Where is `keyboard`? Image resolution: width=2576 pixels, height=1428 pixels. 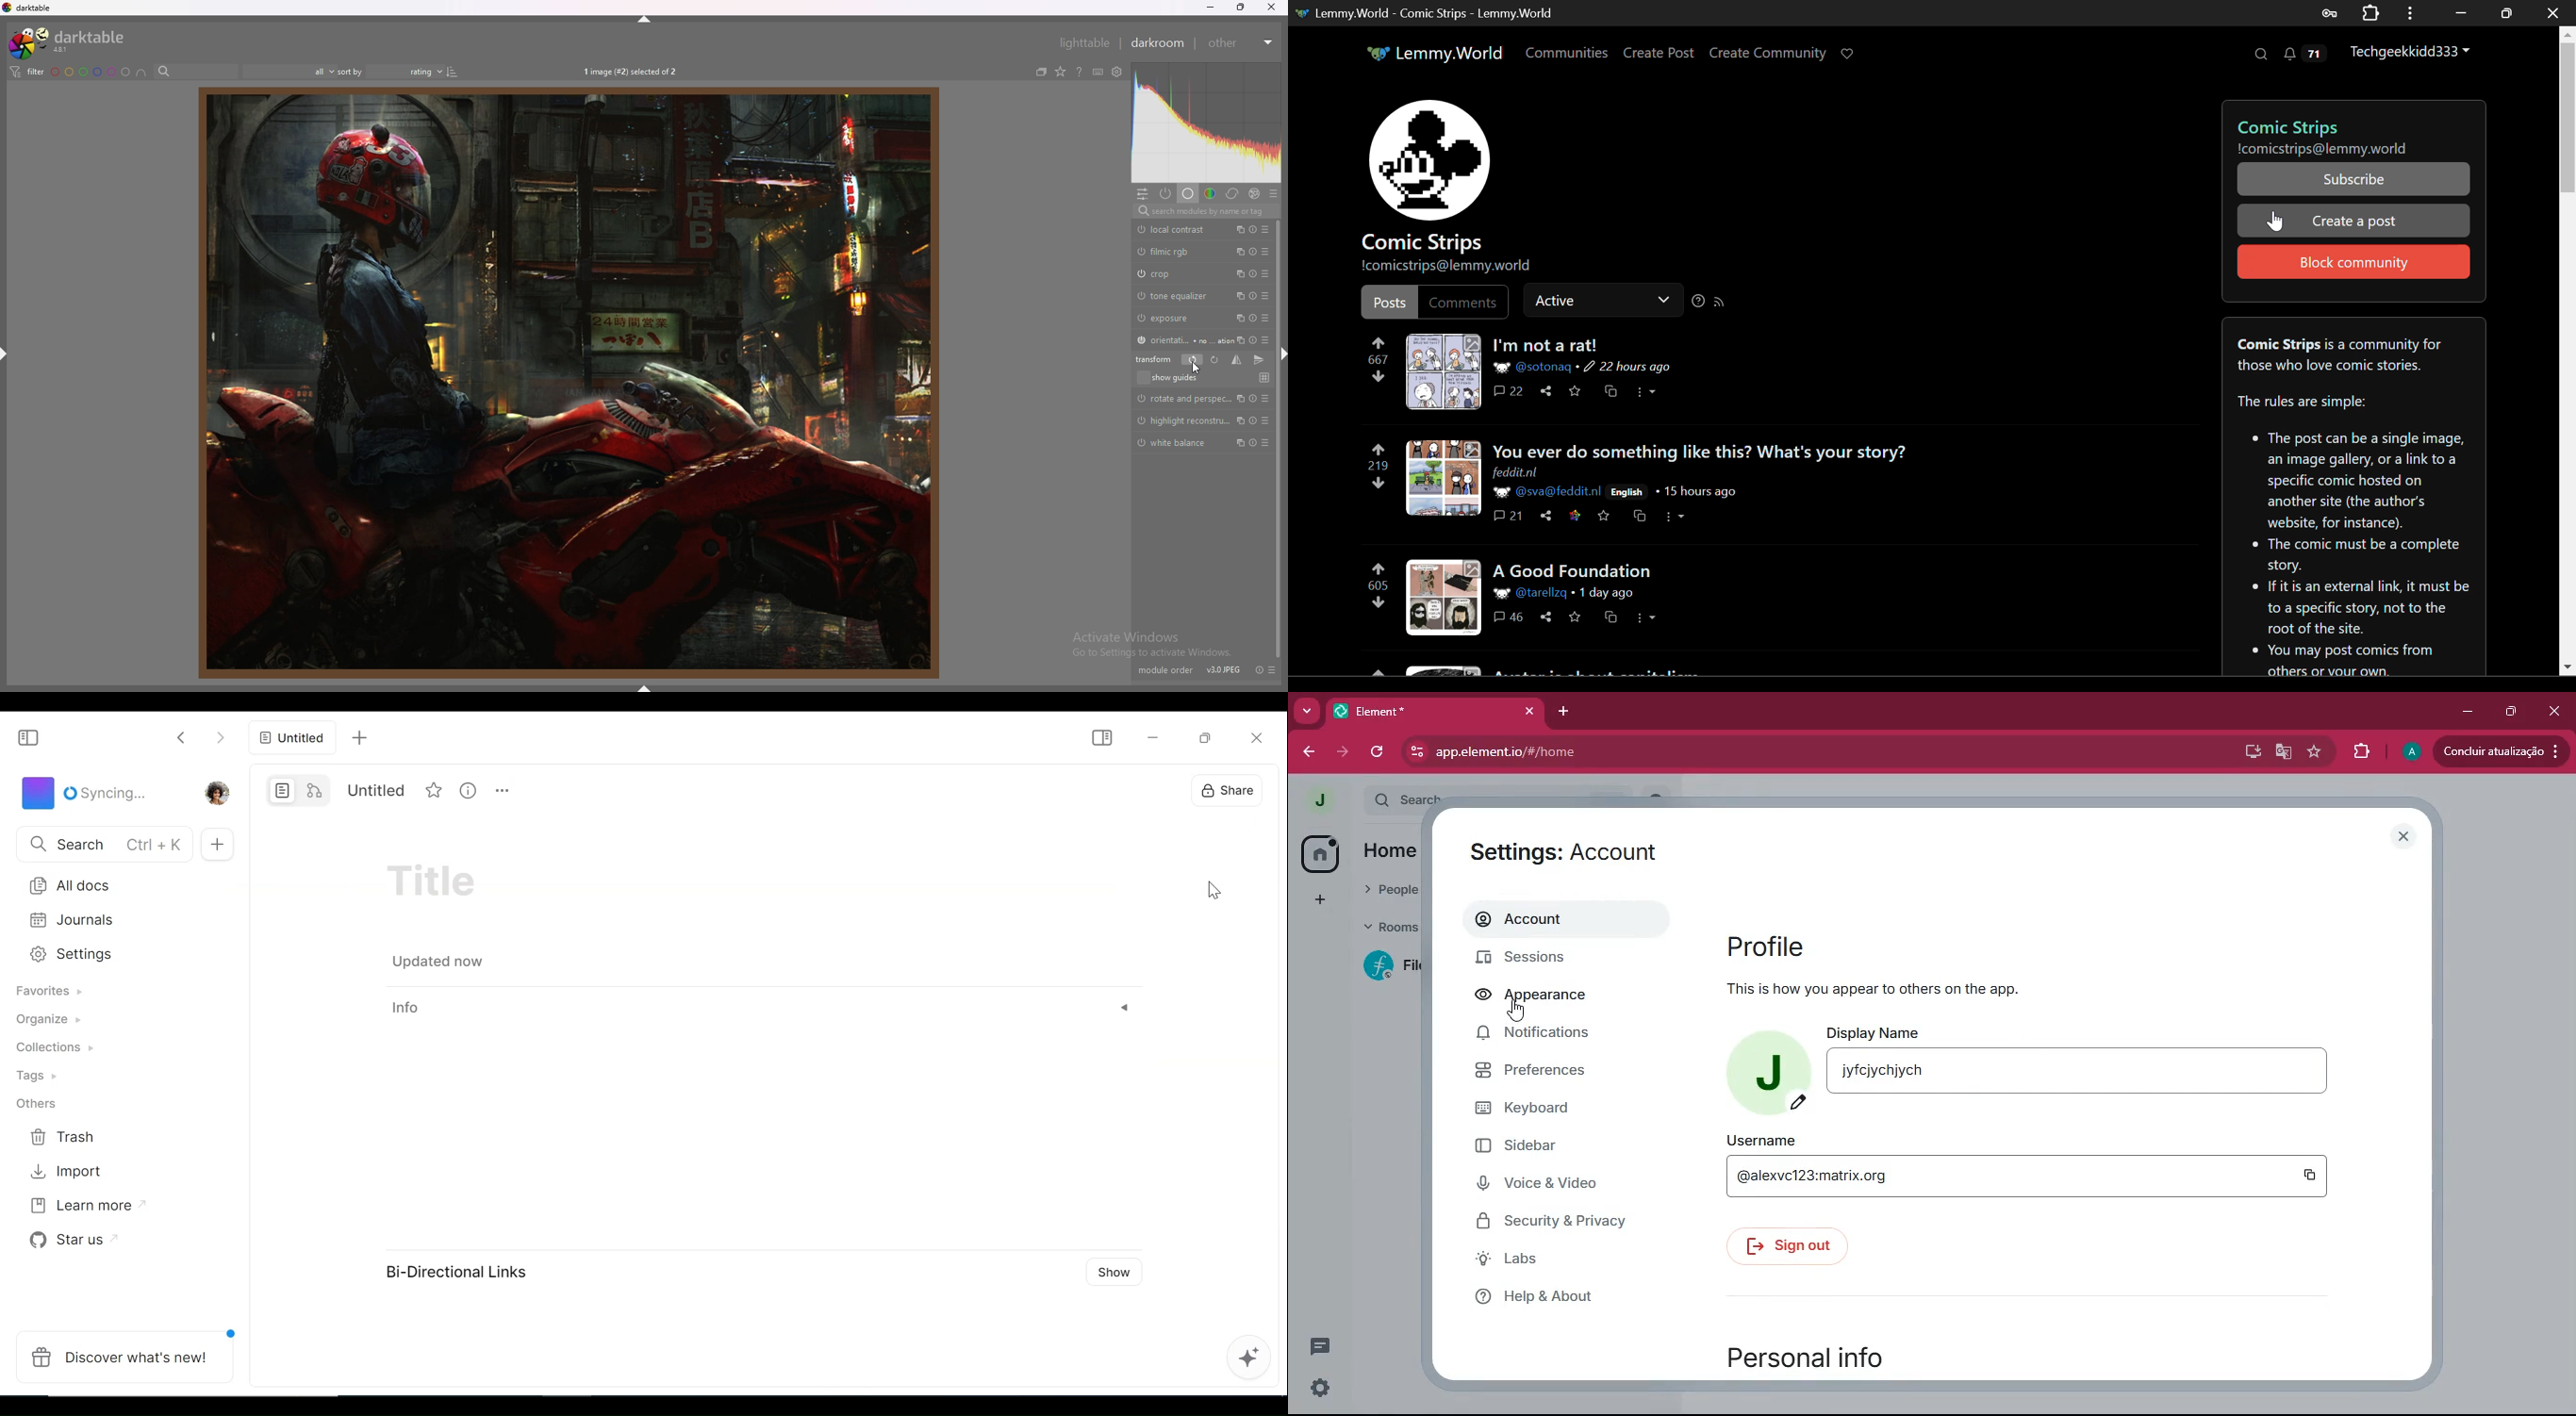
keyboard is located at coordinates (1555, 1110).